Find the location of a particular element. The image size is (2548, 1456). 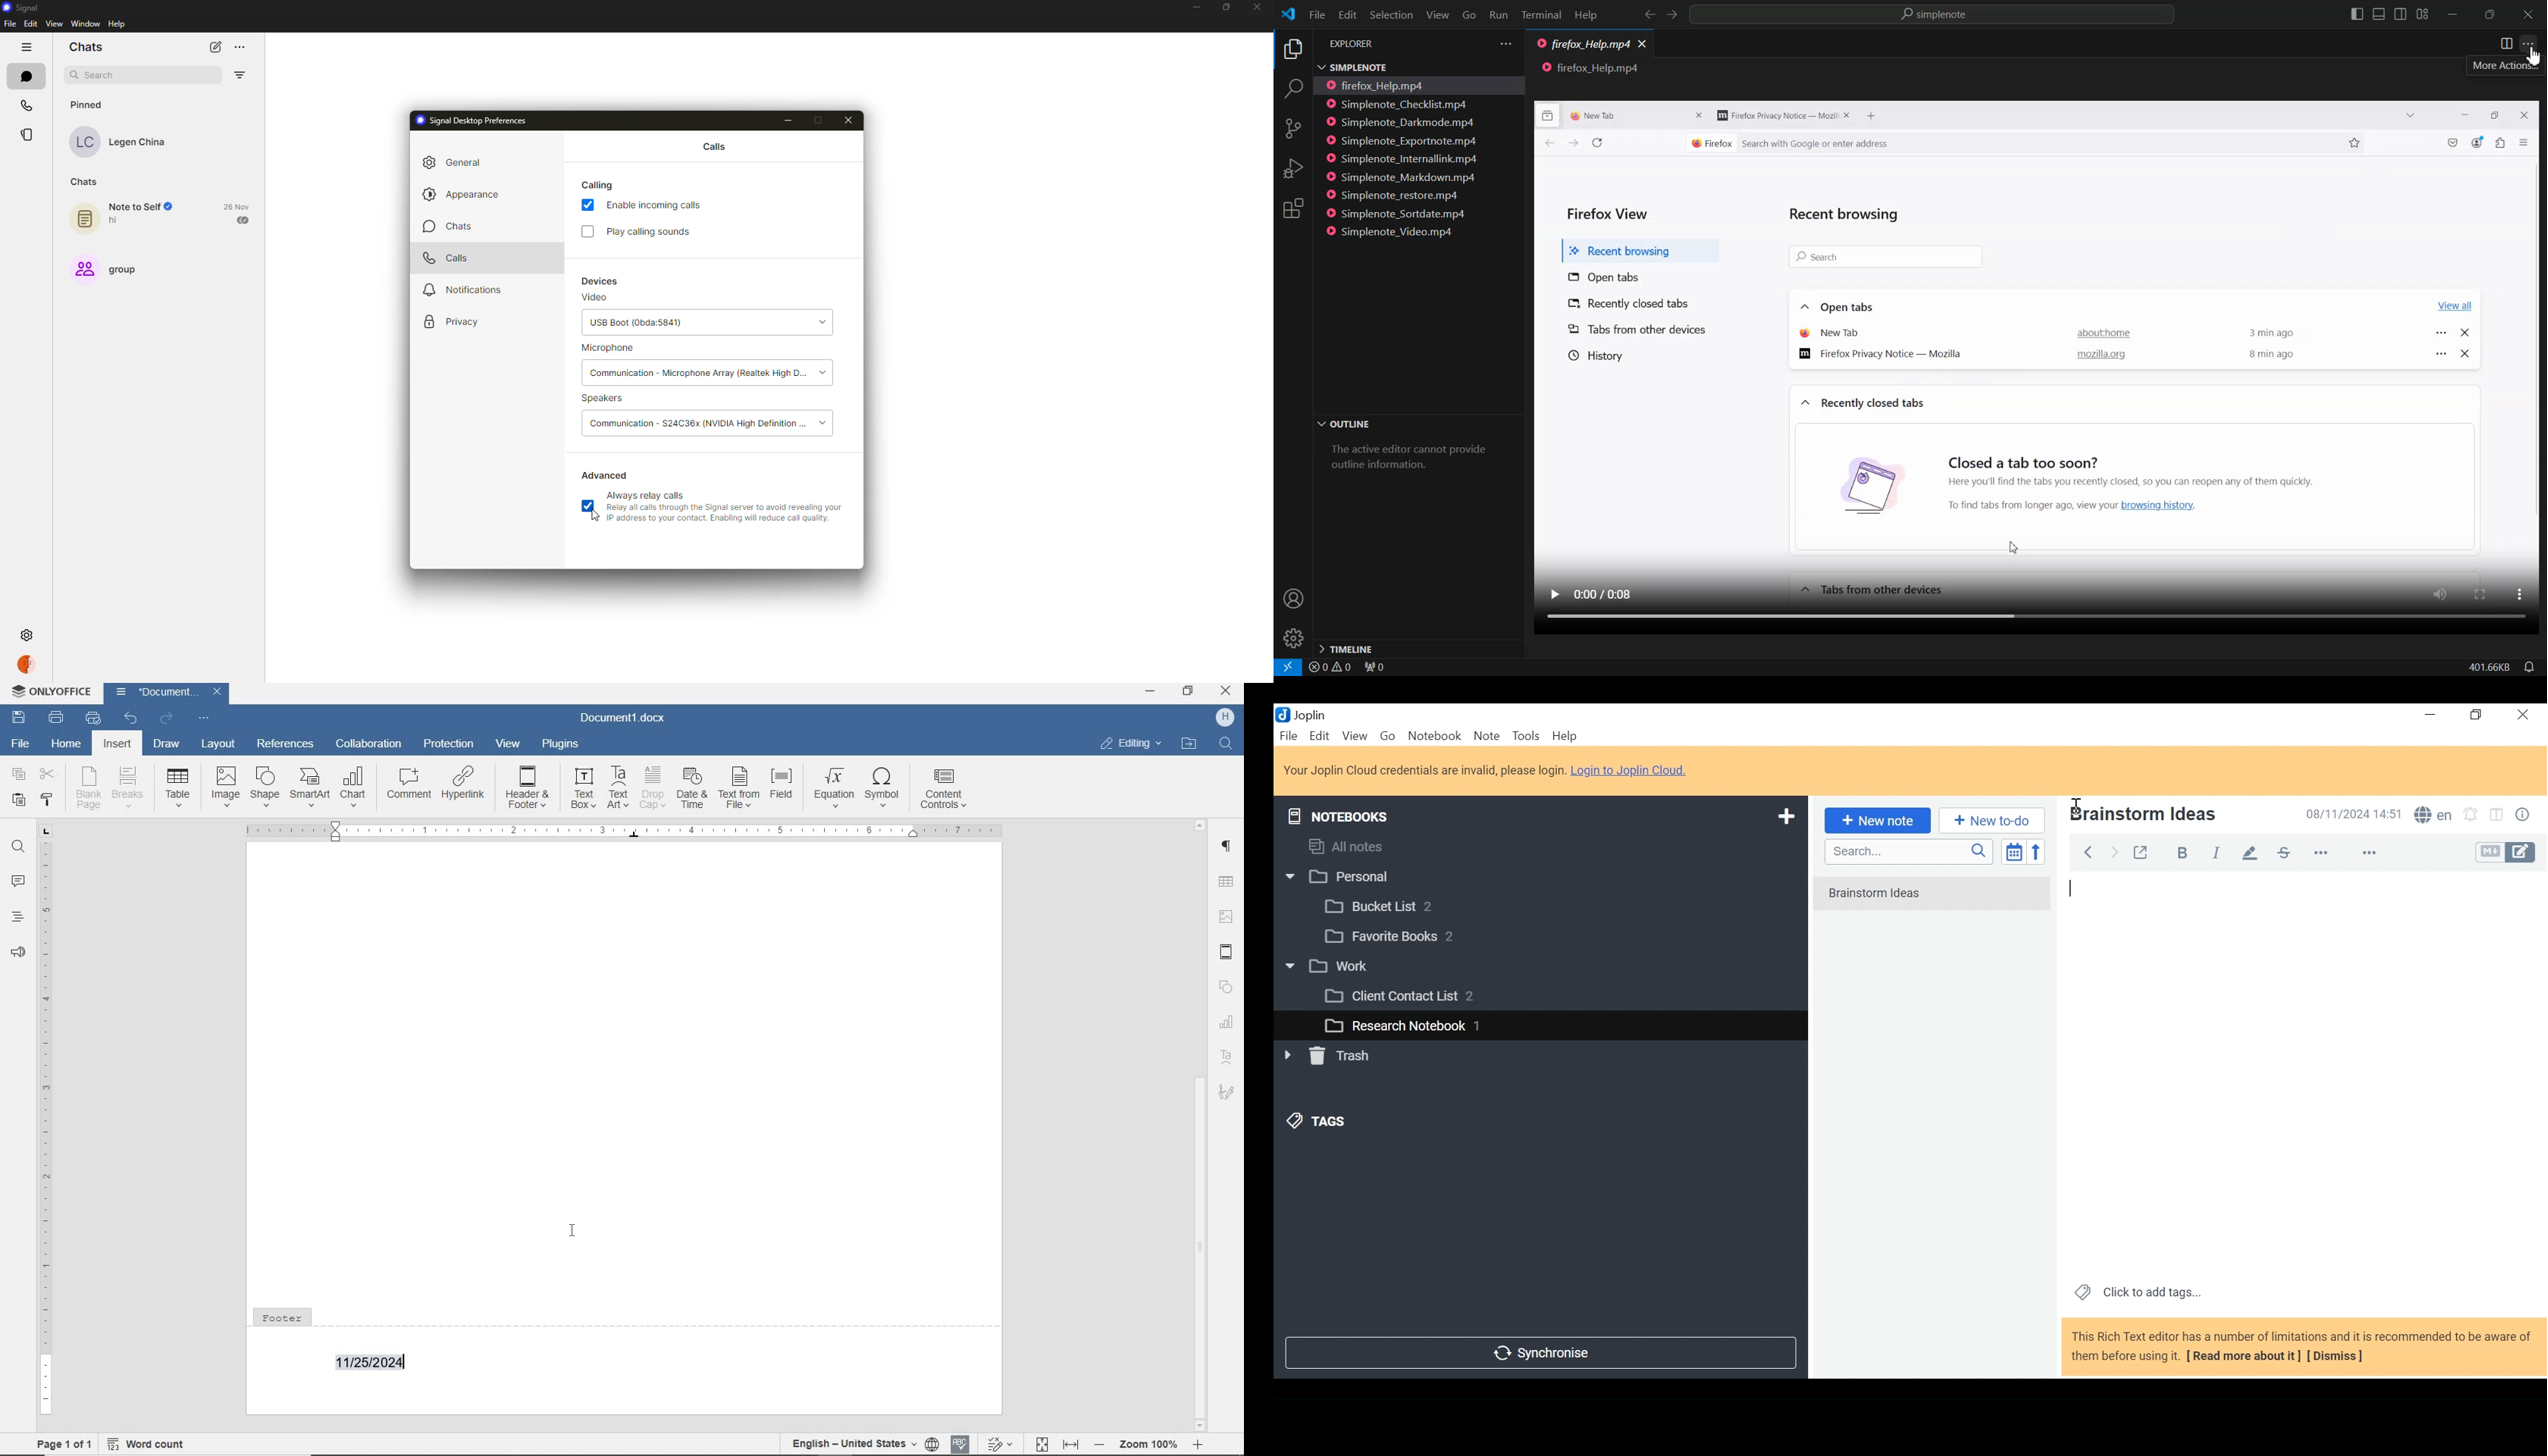

more options is located at coordinates (2329, 853).